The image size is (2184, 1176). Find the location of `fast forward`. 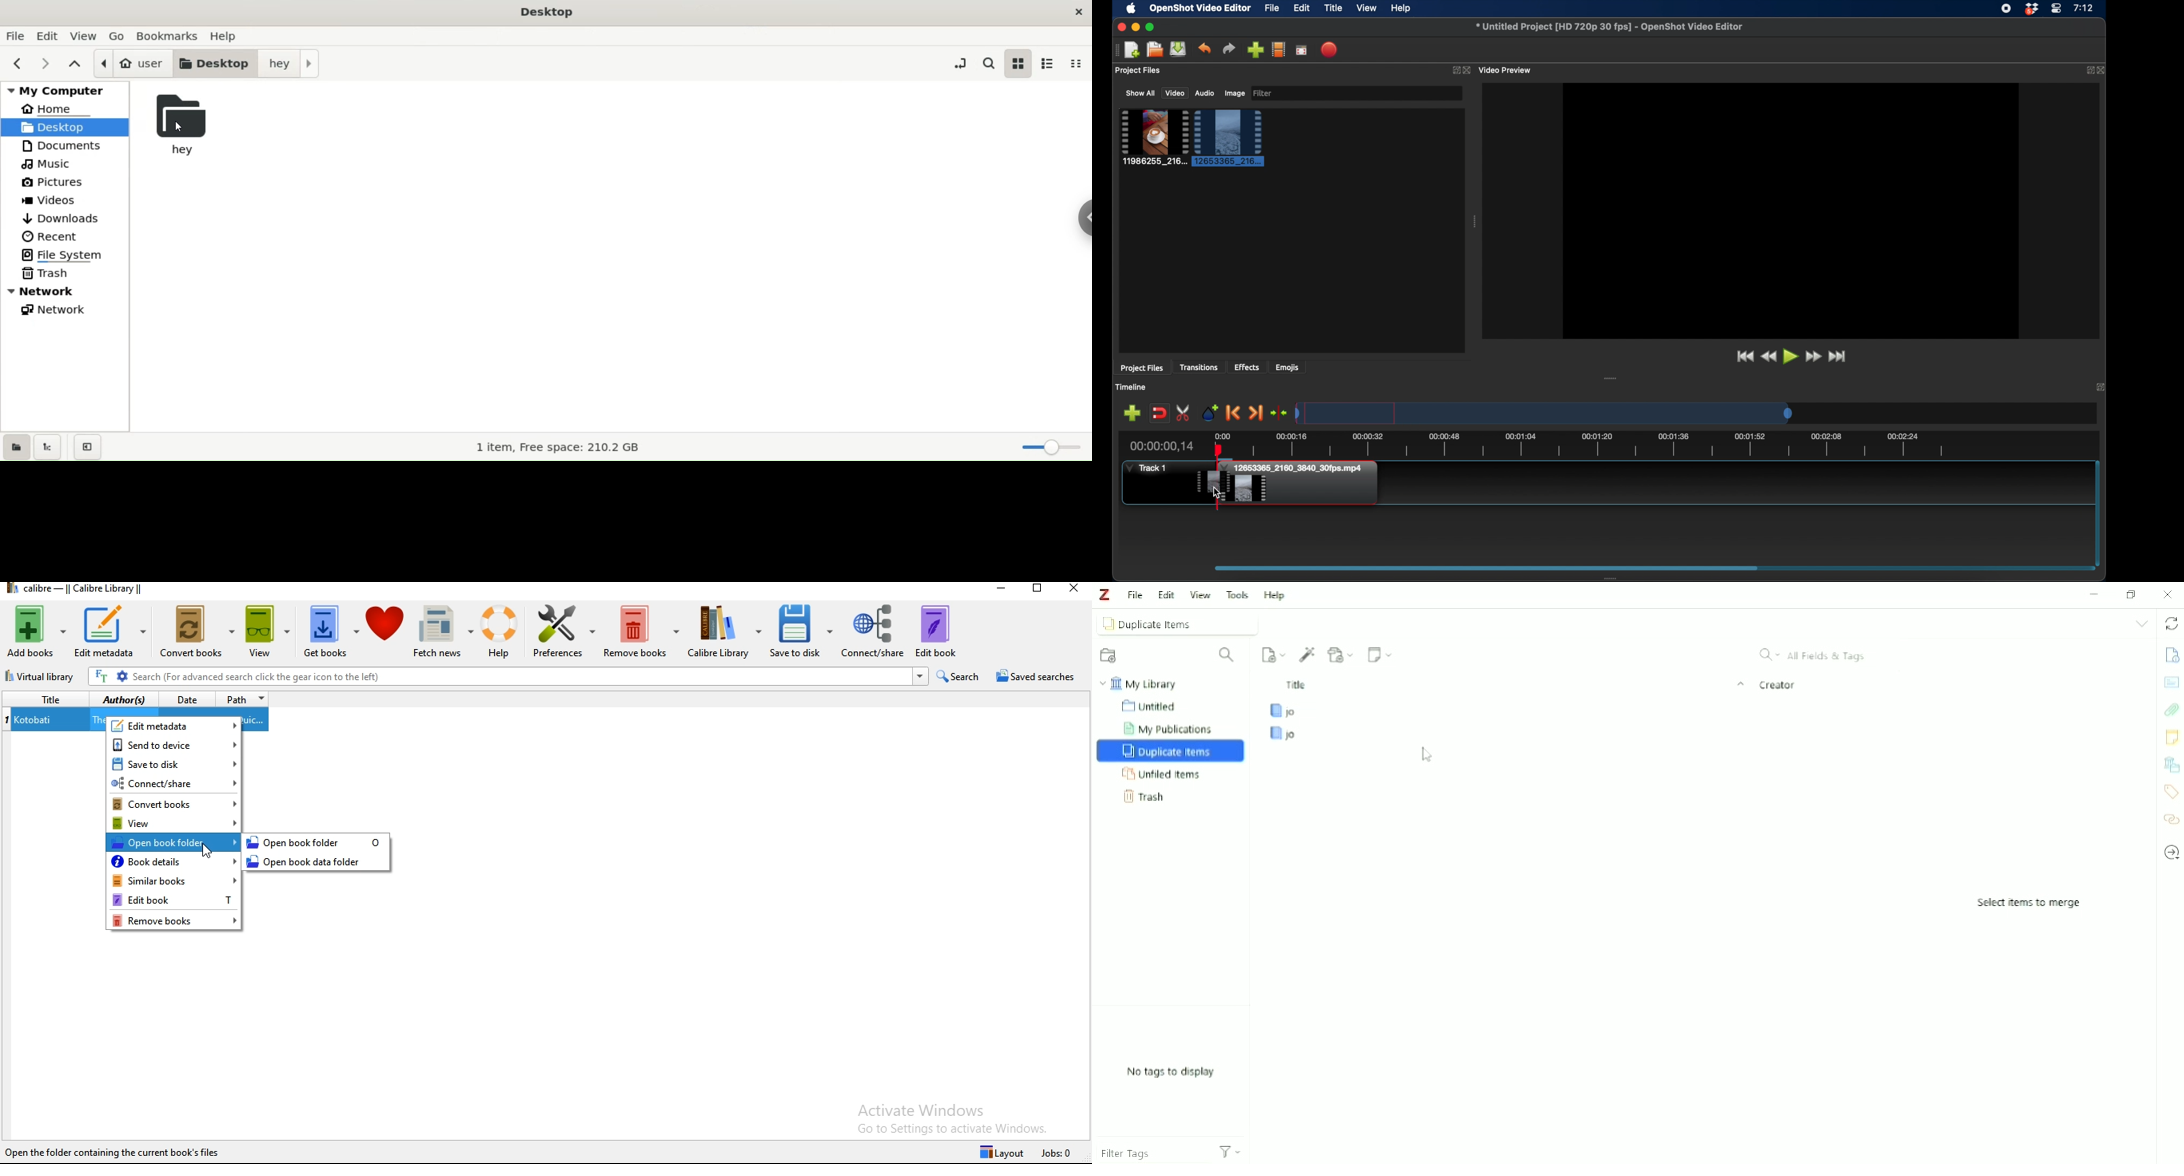

fast forward is located at coordinates (1815, 357).